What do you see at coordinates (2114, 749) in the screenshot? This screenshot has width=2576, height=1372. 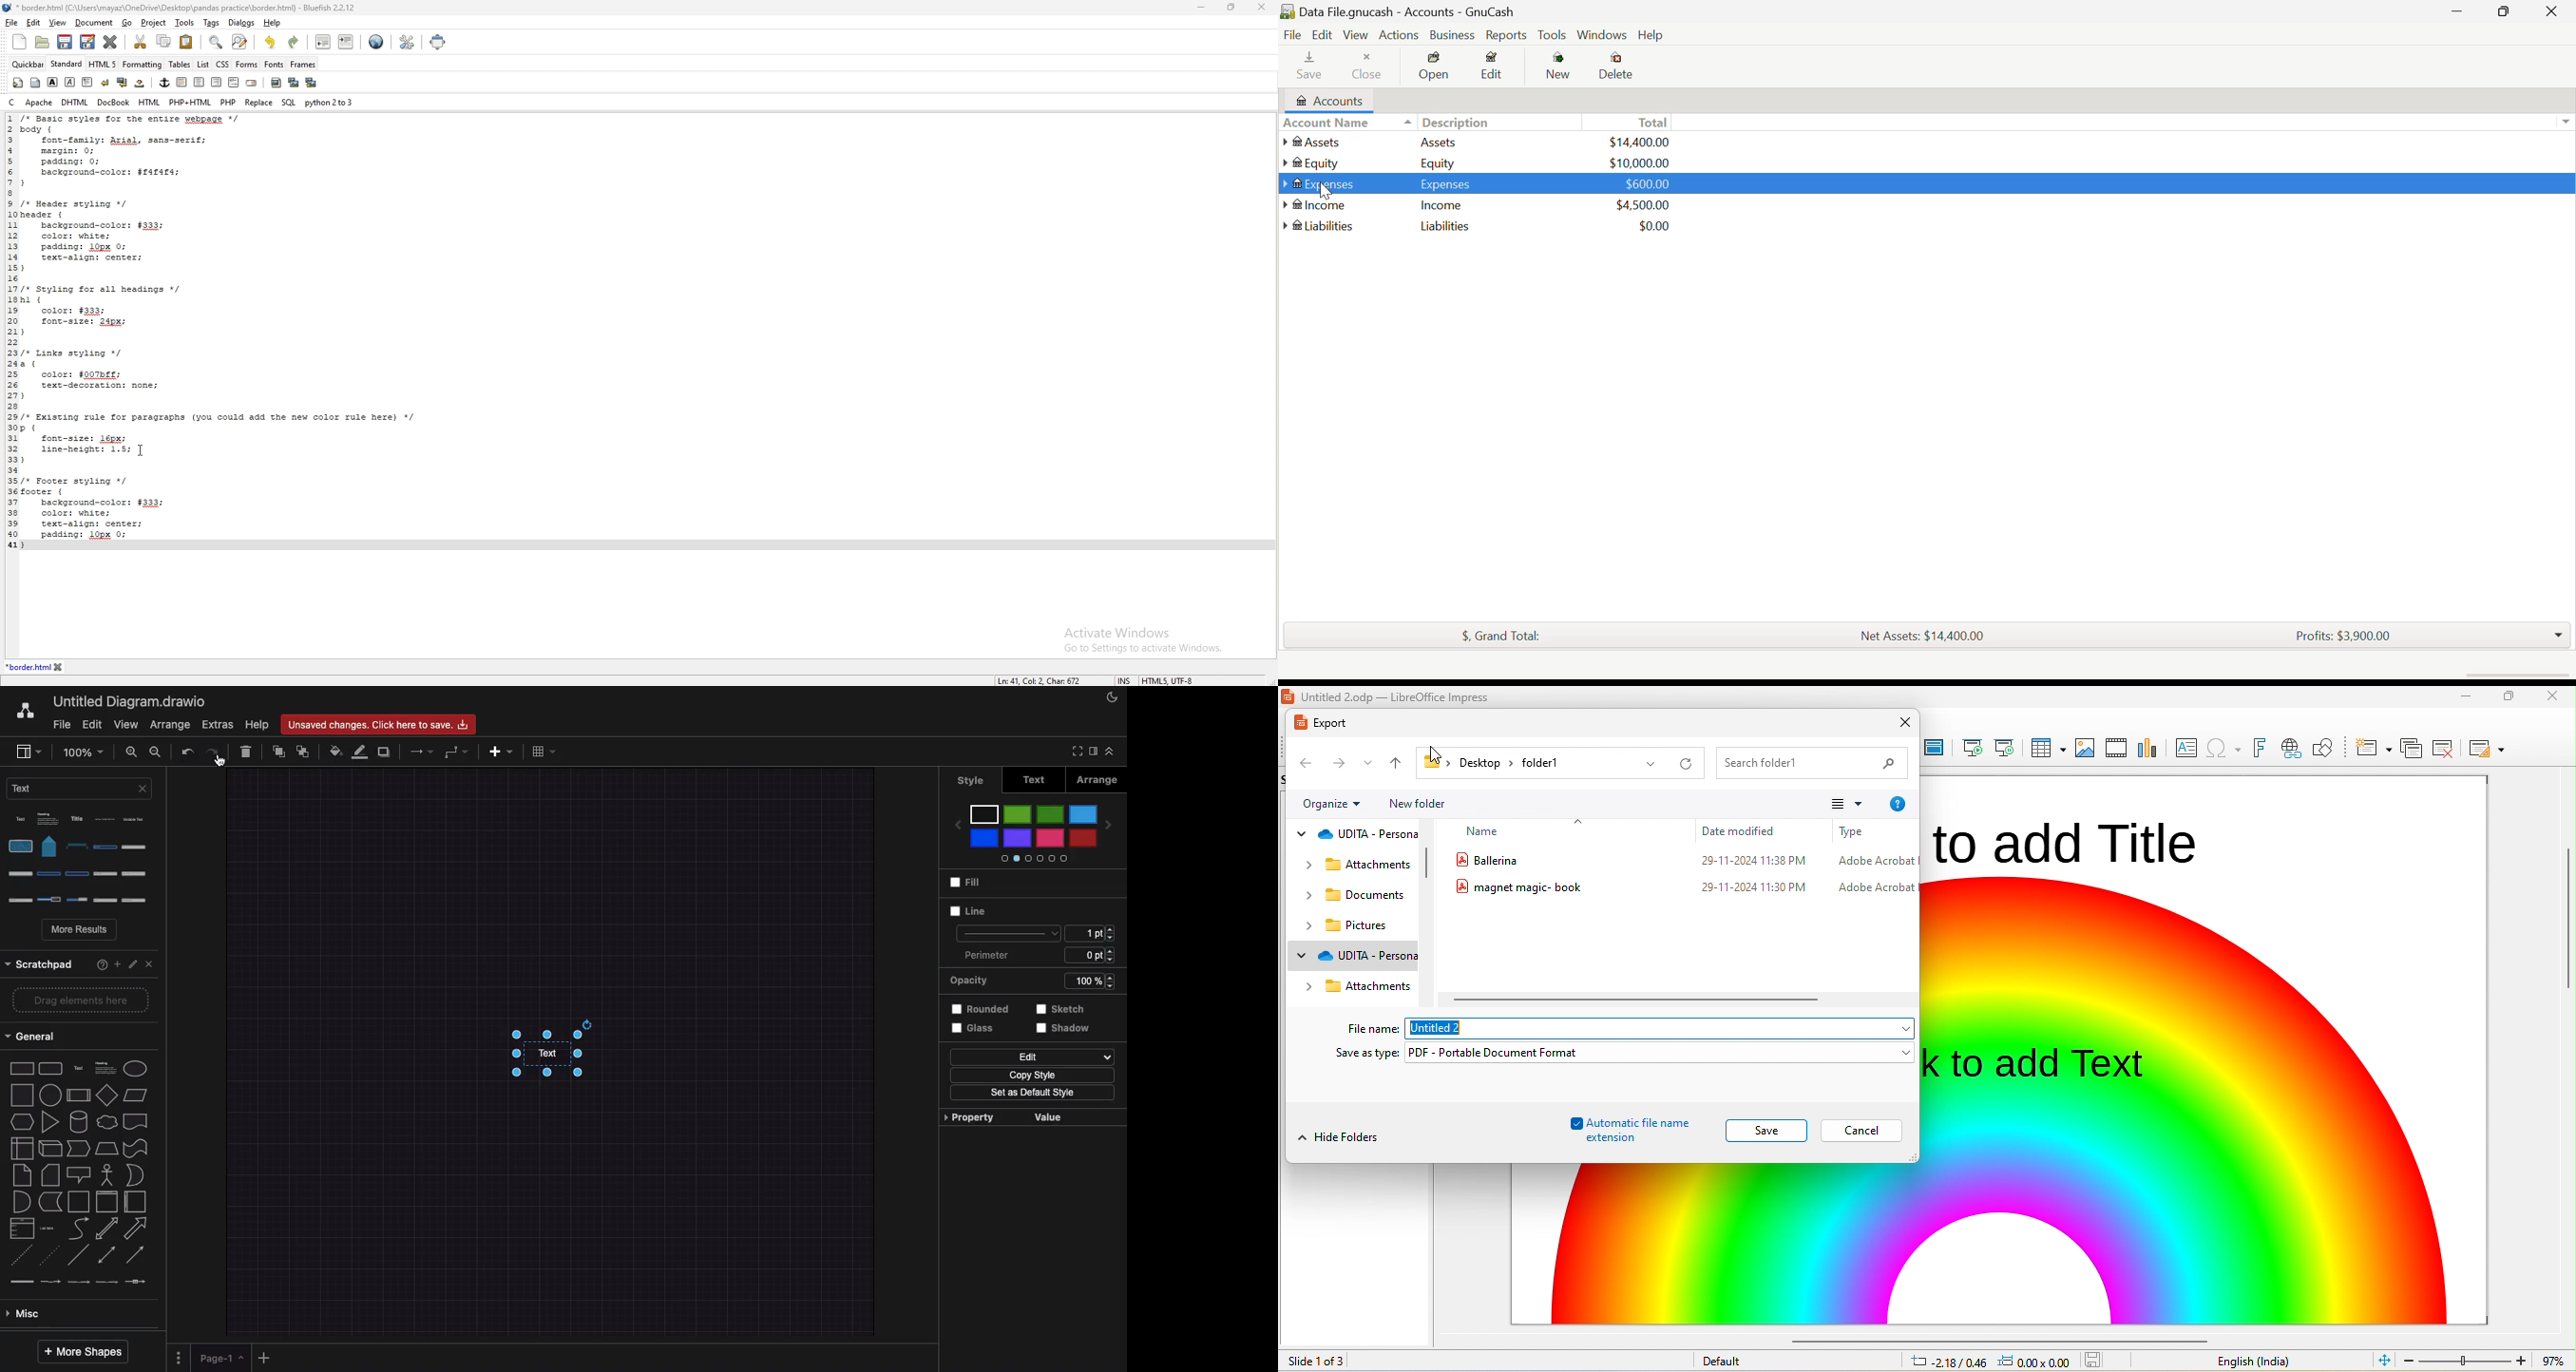 I see `media` at bounding box center [2114, 749].